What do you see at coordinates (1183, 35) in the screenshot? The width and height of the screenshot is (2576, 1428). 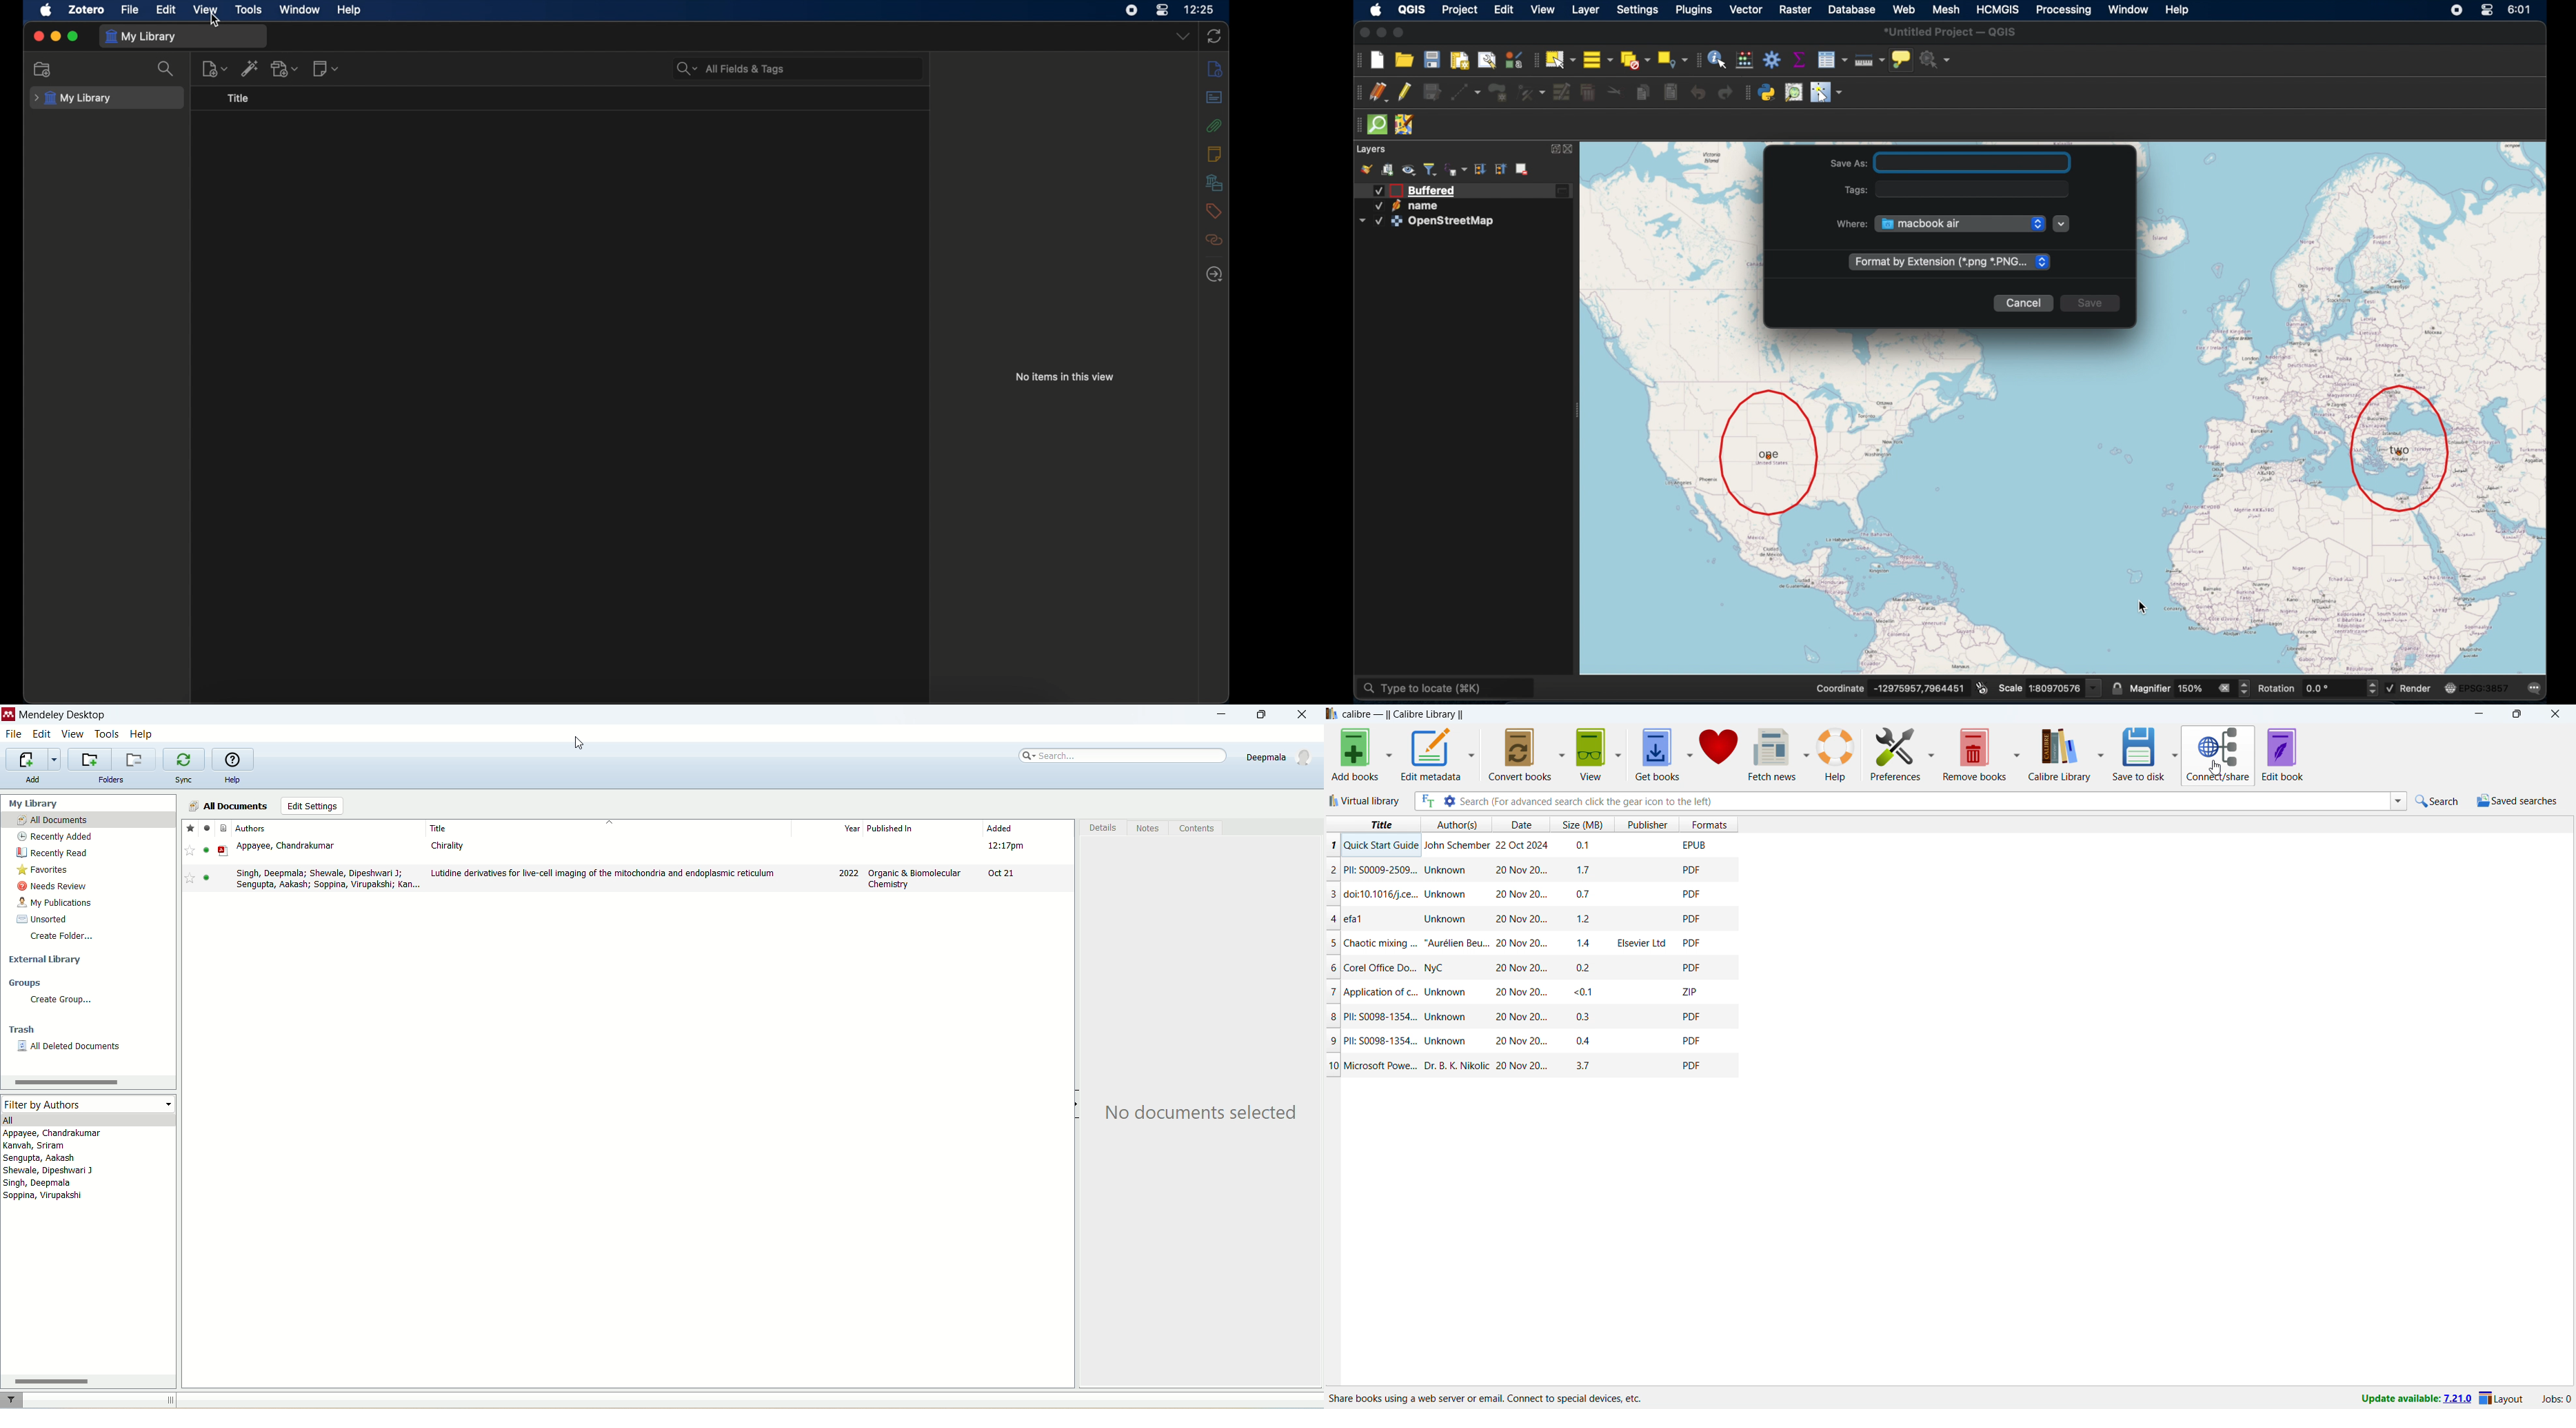 I see `dropdown` at bounding box center [1183, 35].